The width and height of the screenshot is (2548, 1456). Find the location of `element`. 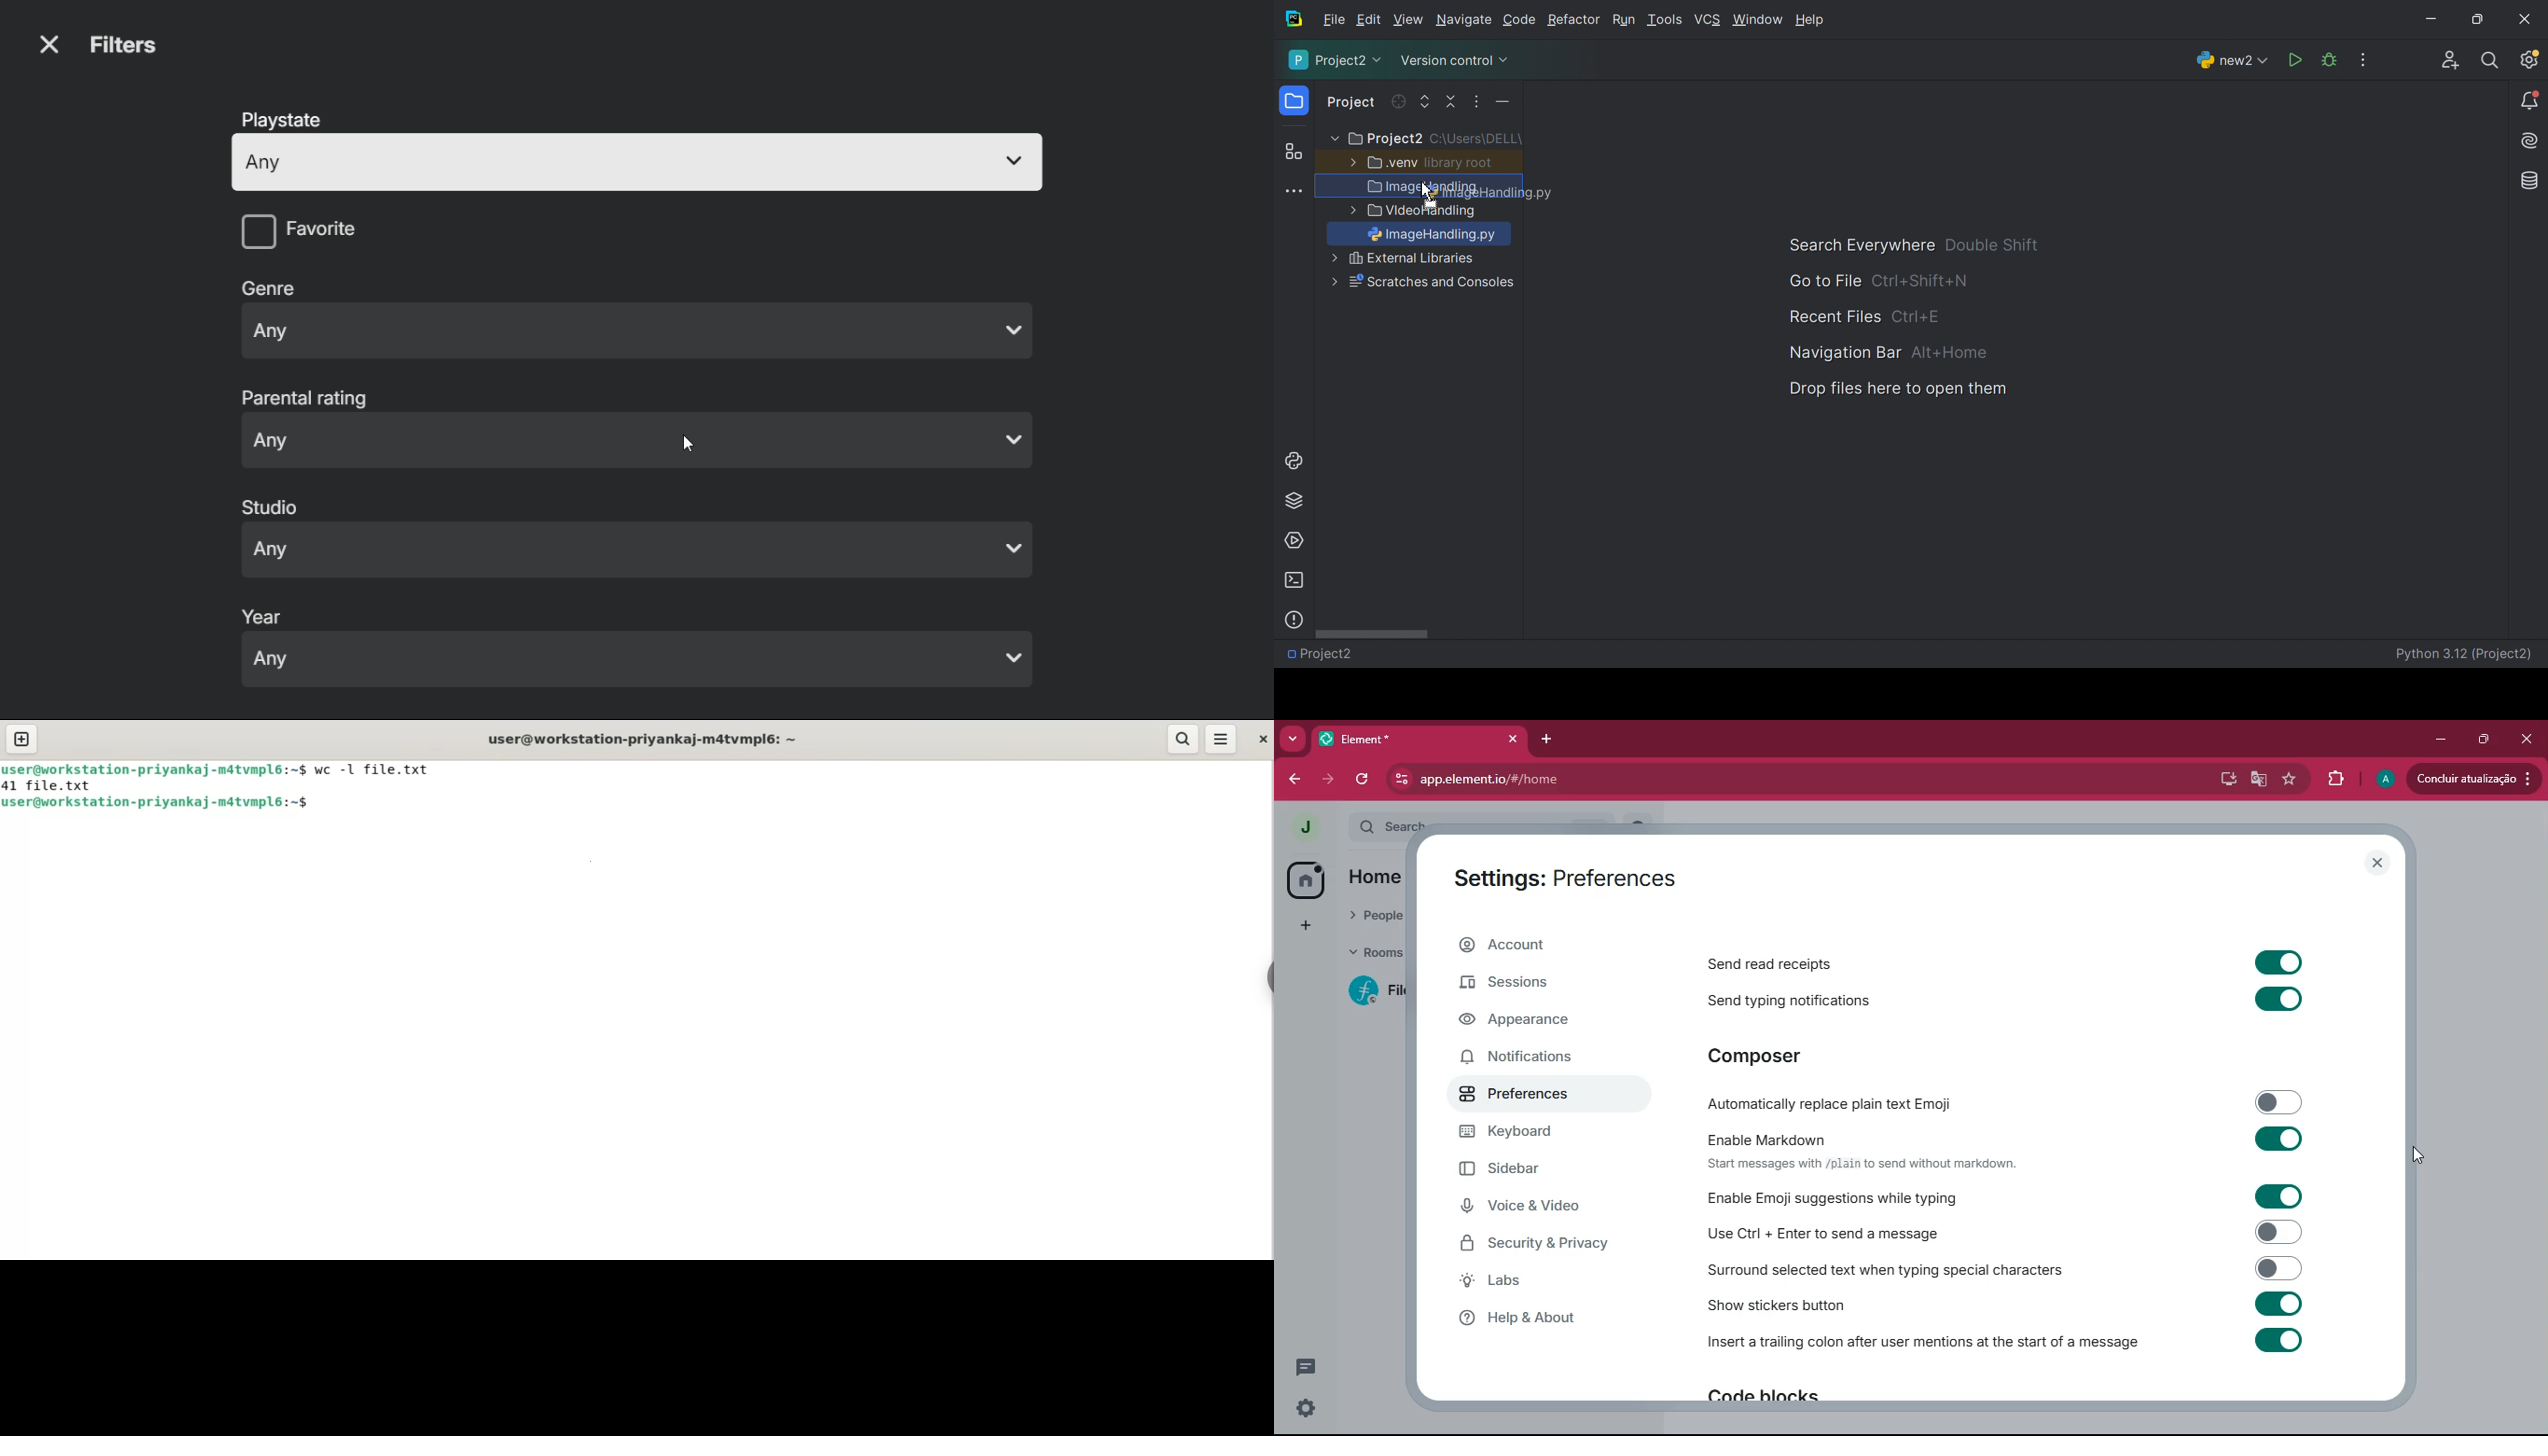

element is located at coordinates (1420, 739).